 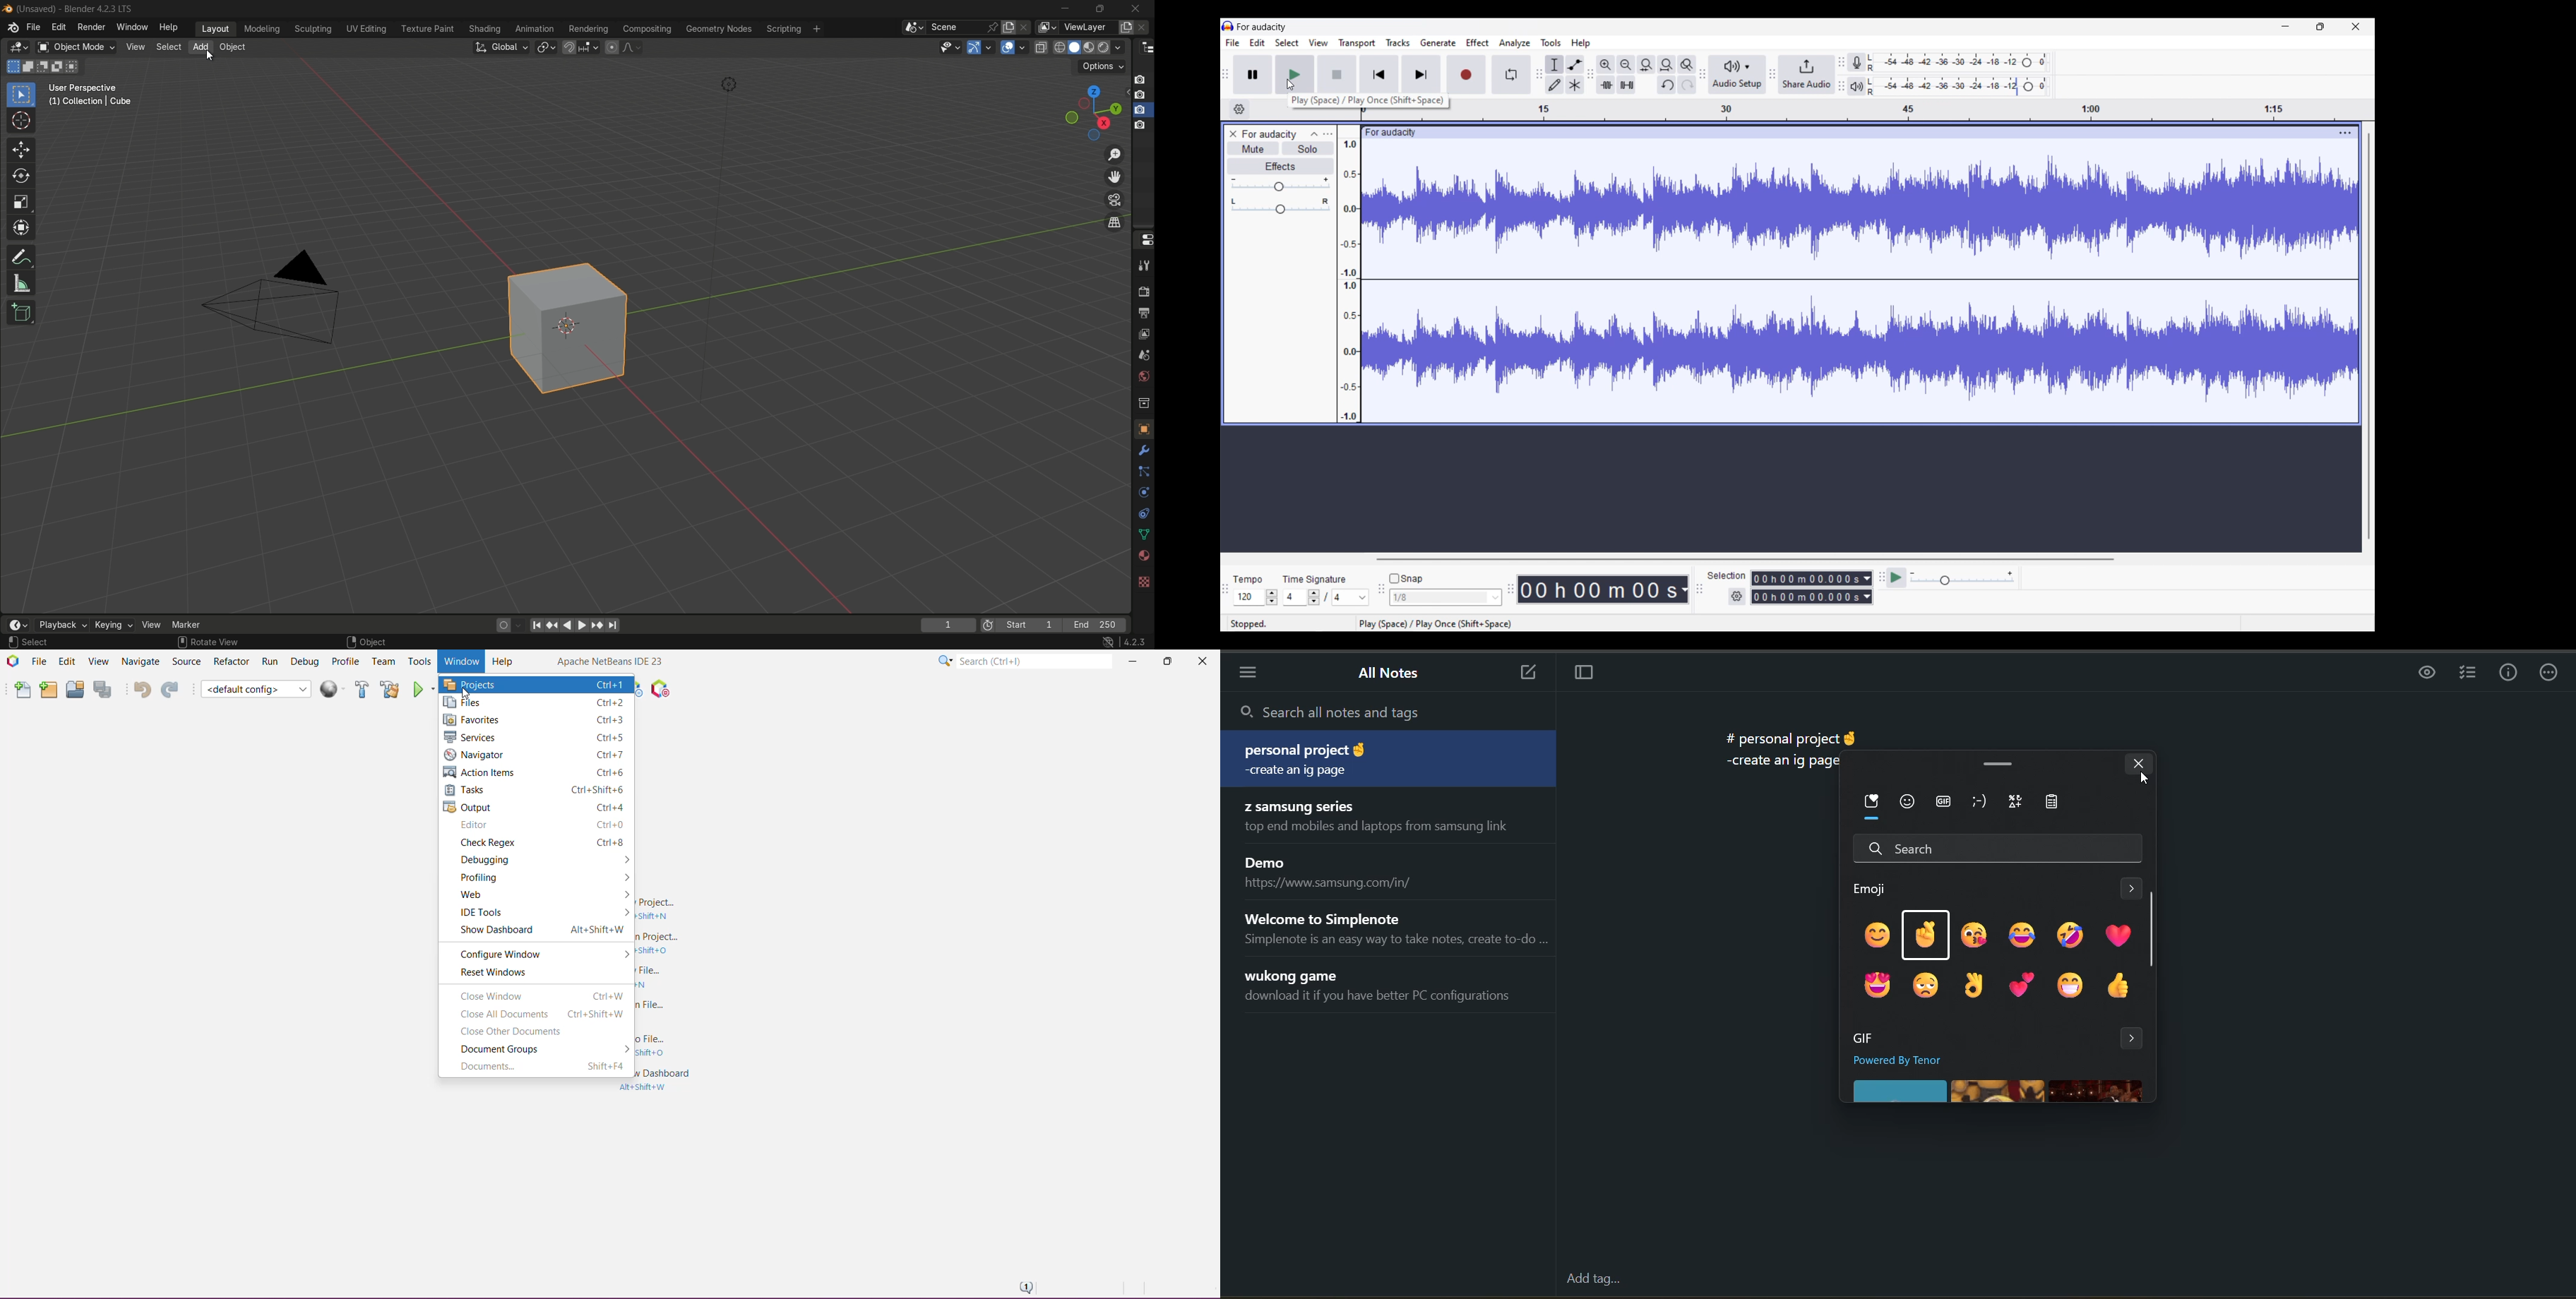 I want to click on output, so click(x=1142, y=313).